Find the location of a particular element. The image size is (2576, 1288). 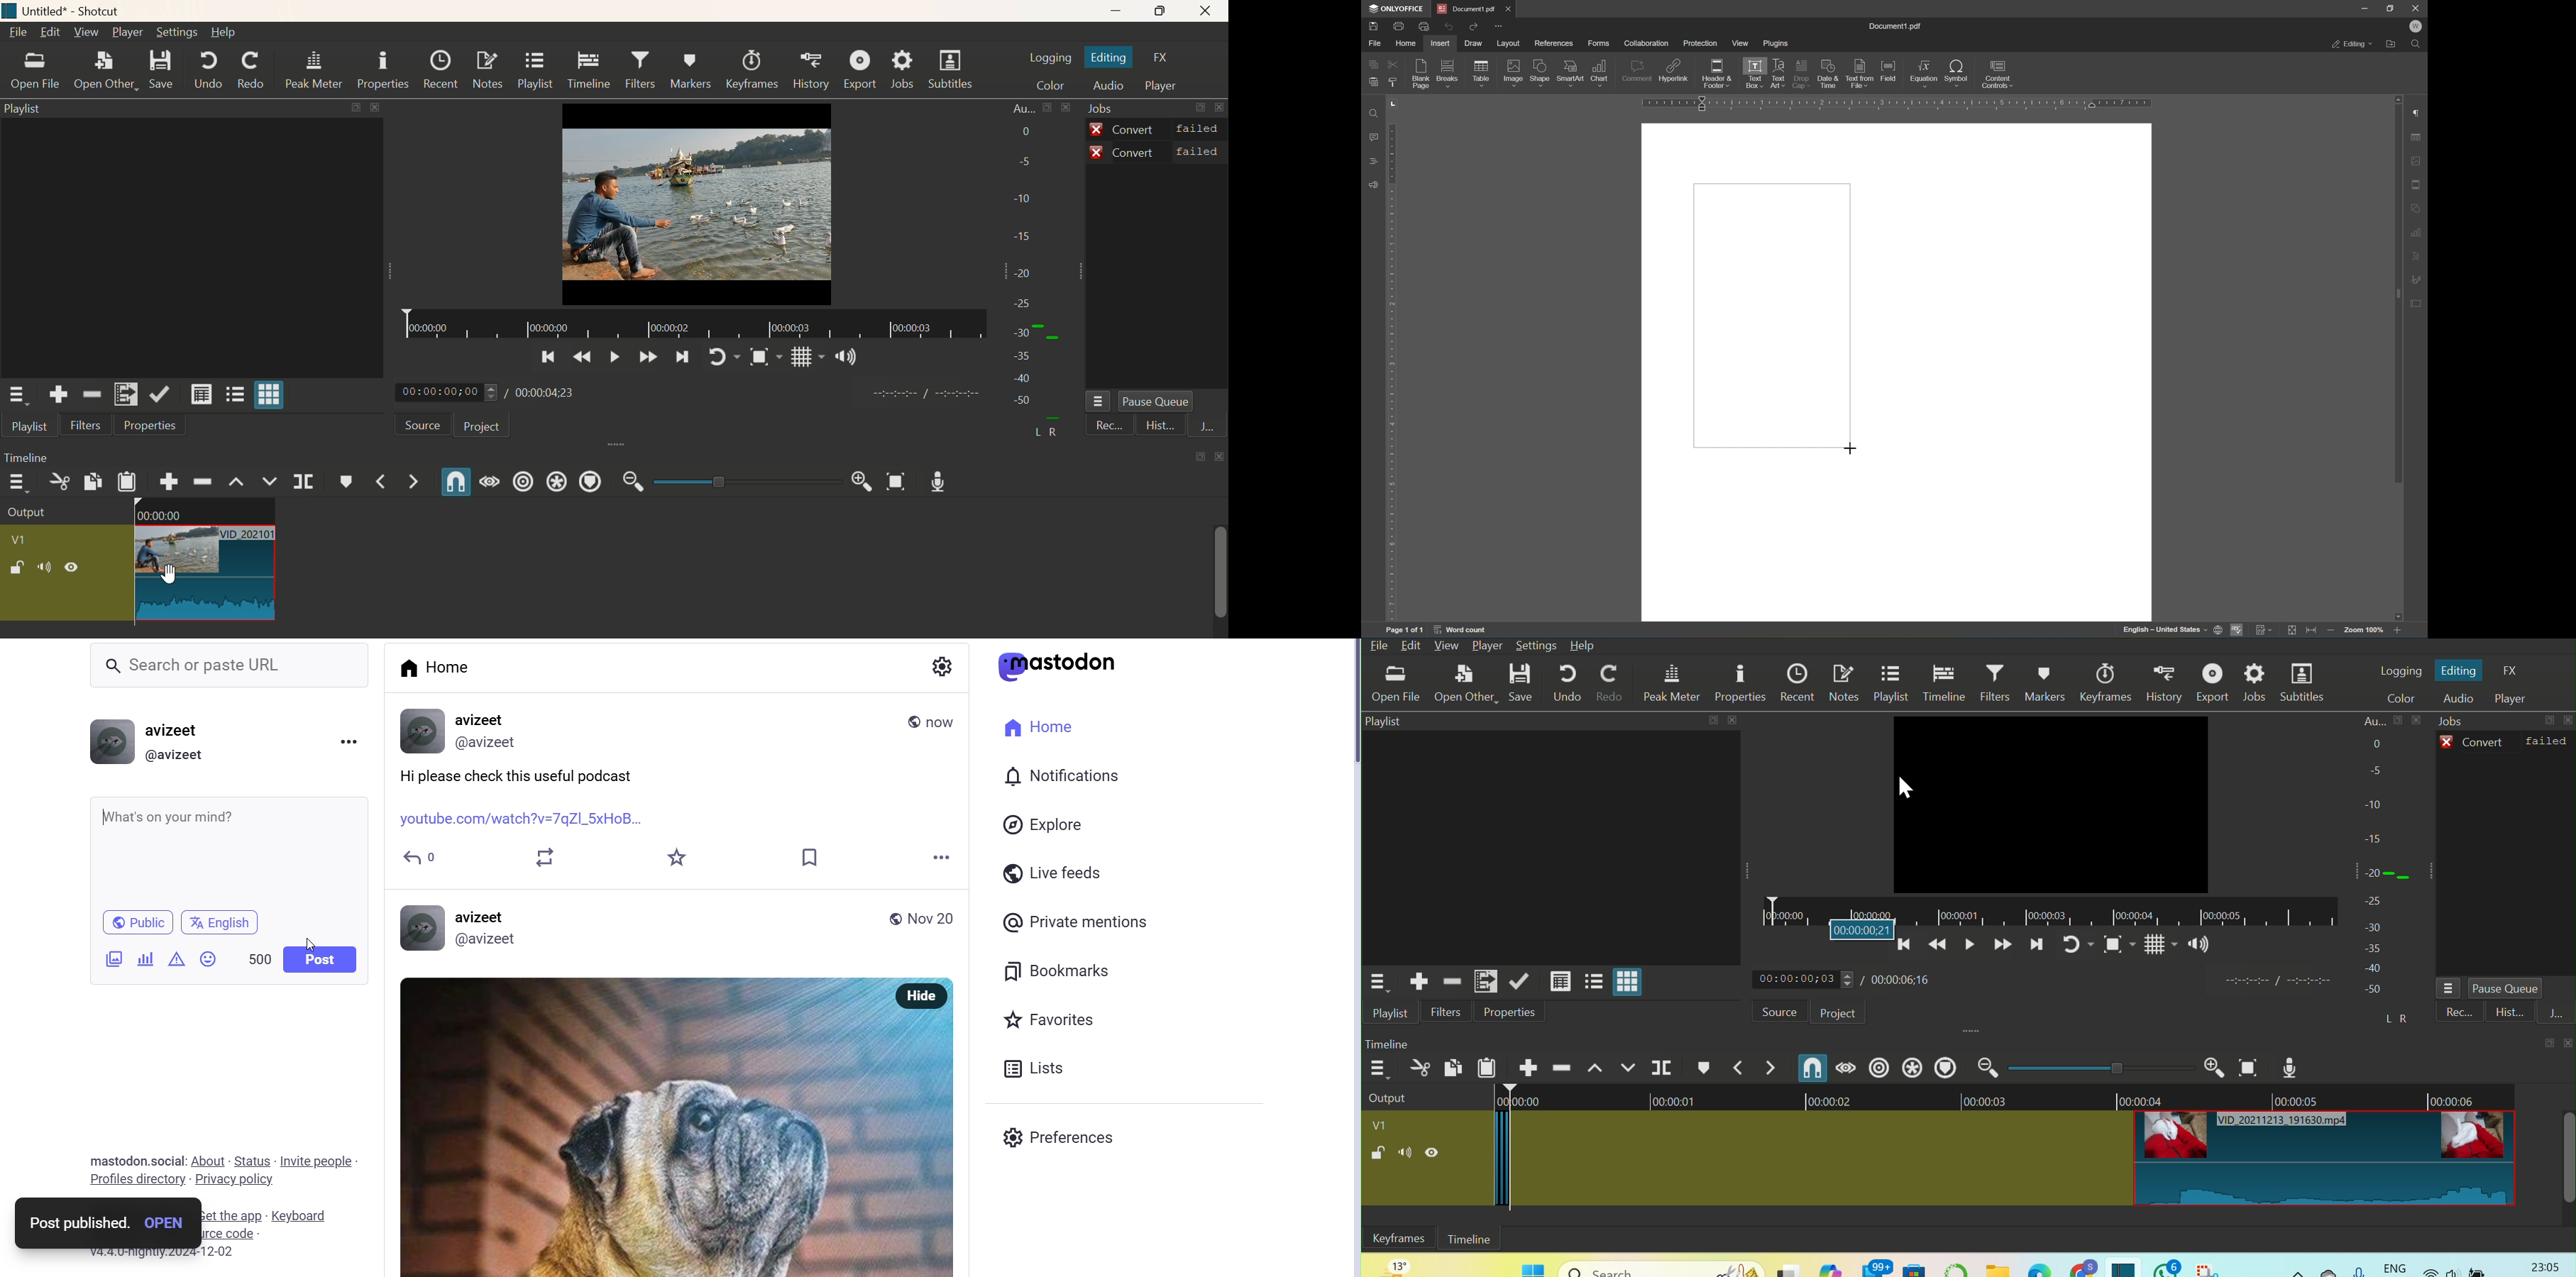

Snap is located at coordinates (2119, 946).